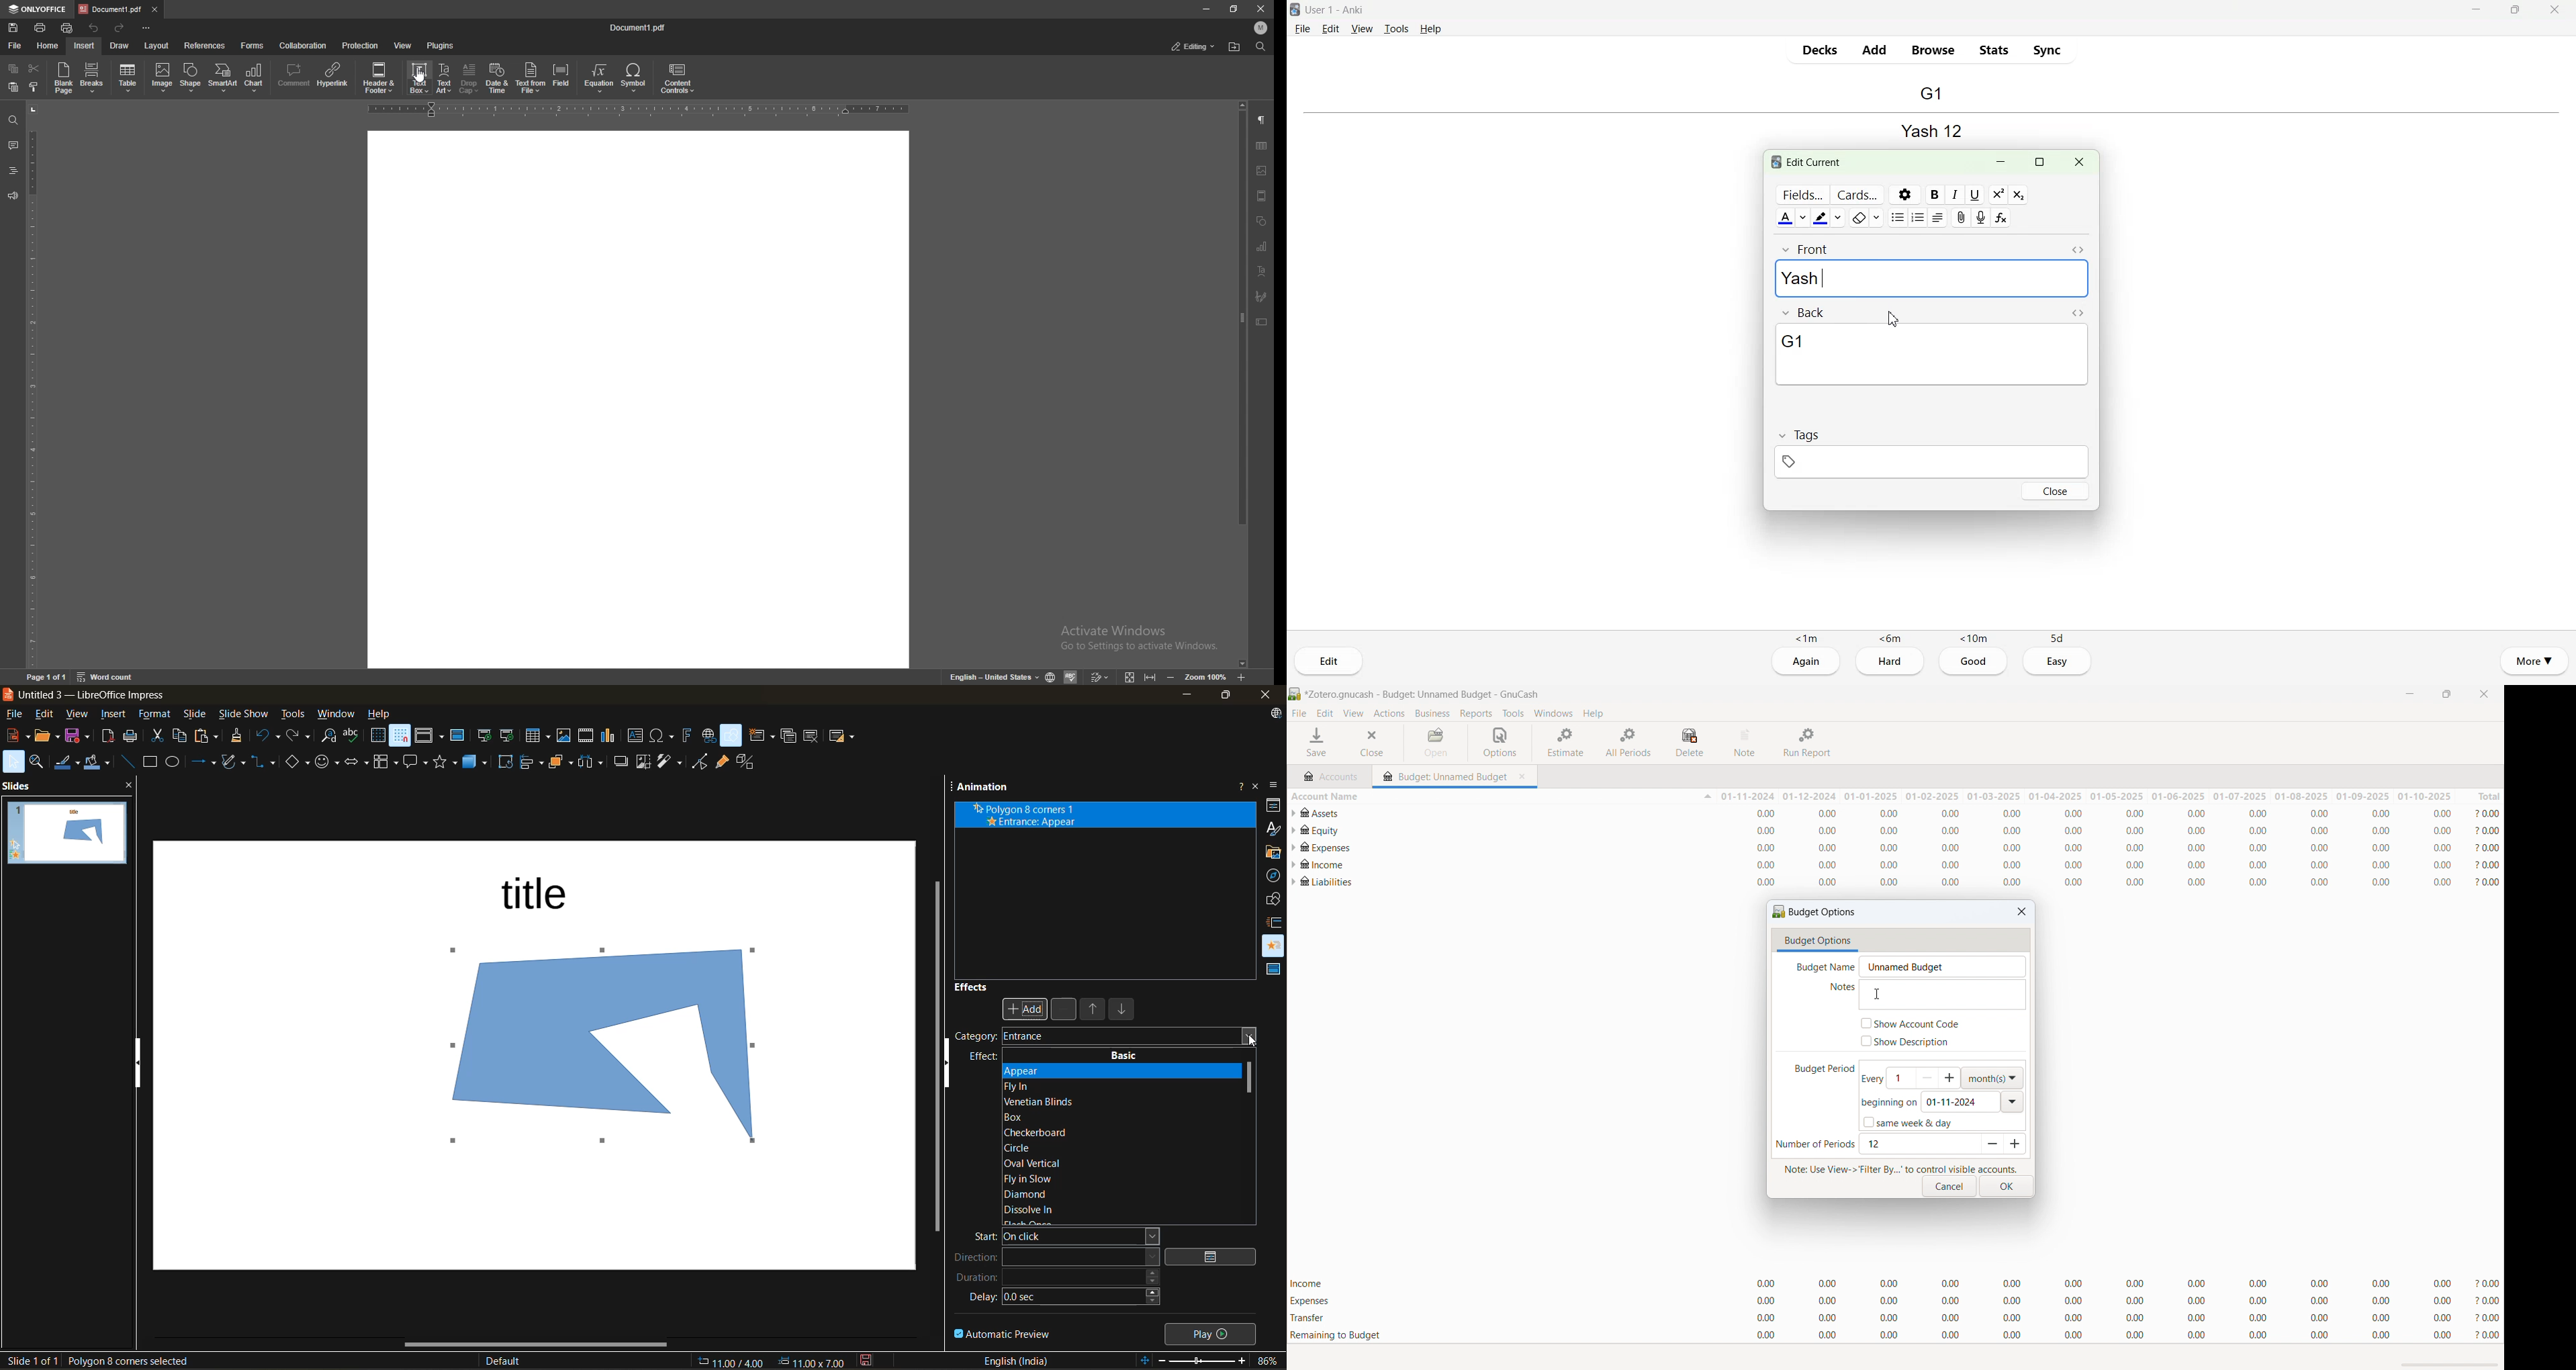 The height and width of the screenshot is (1372, 2576). I want to click on untitled 3 - LibreOffice Impress, so click(106, 693).